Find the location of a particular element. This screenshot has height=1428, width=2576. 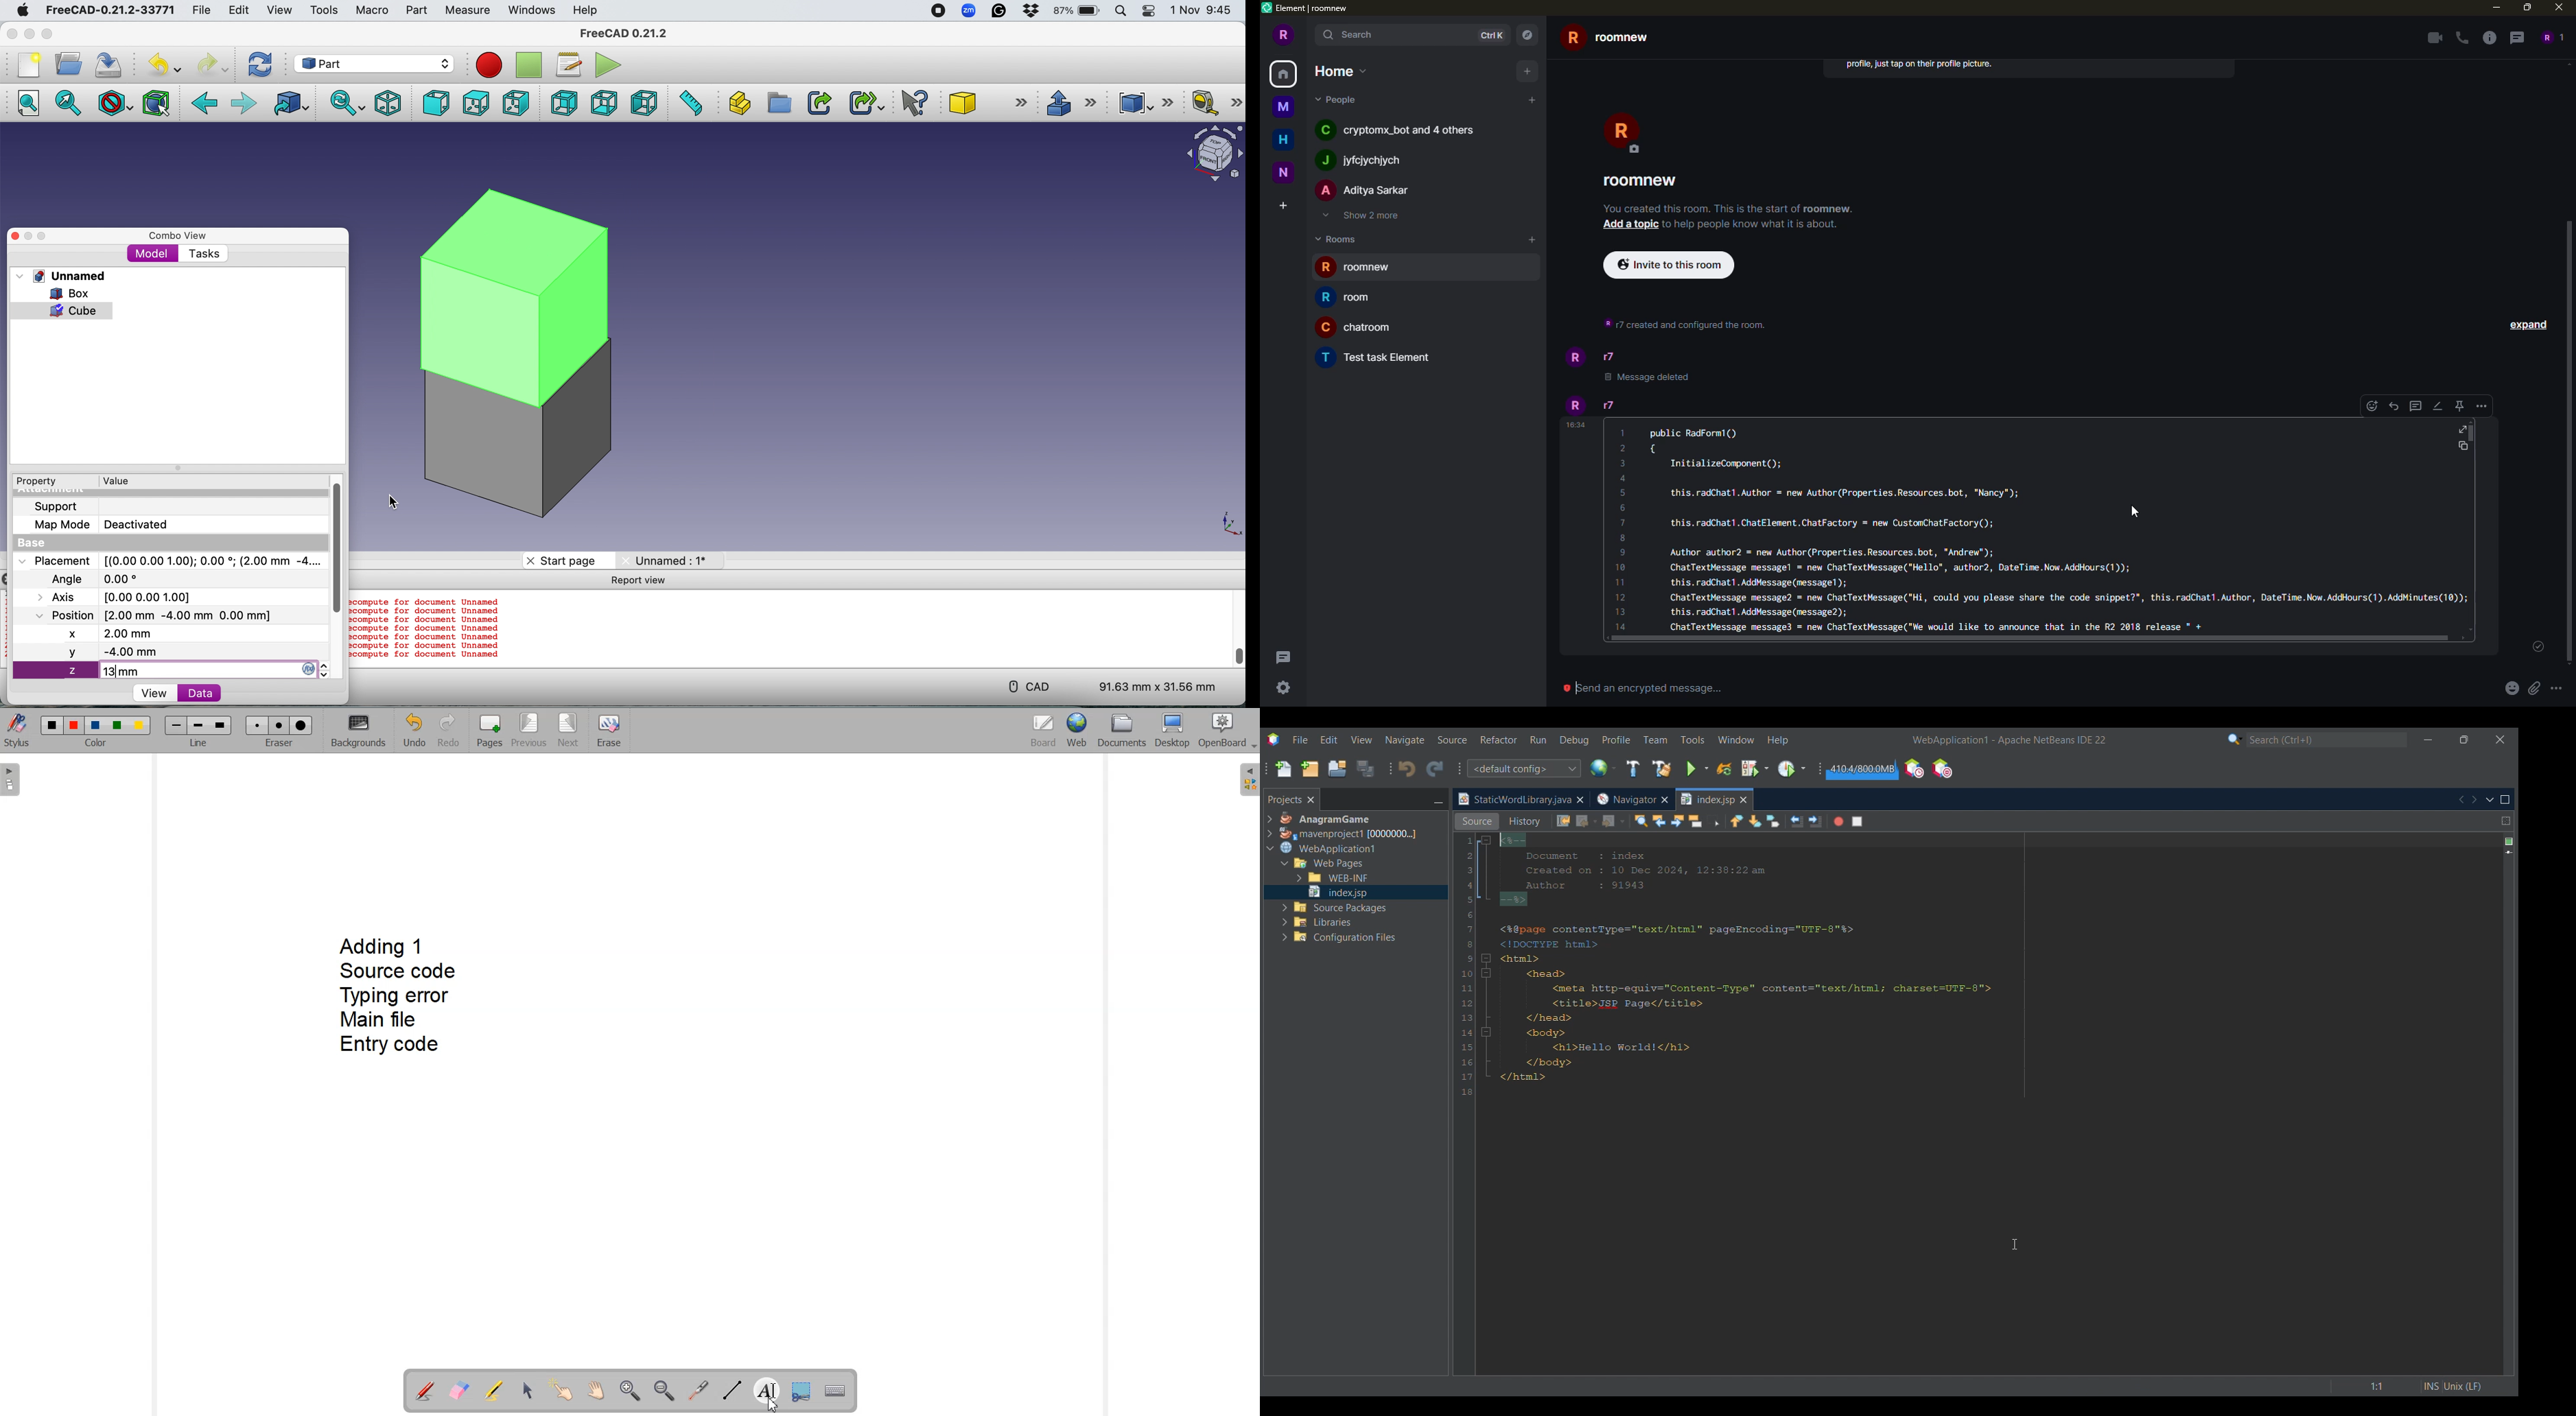

people is located at coordinates (1402, 130).